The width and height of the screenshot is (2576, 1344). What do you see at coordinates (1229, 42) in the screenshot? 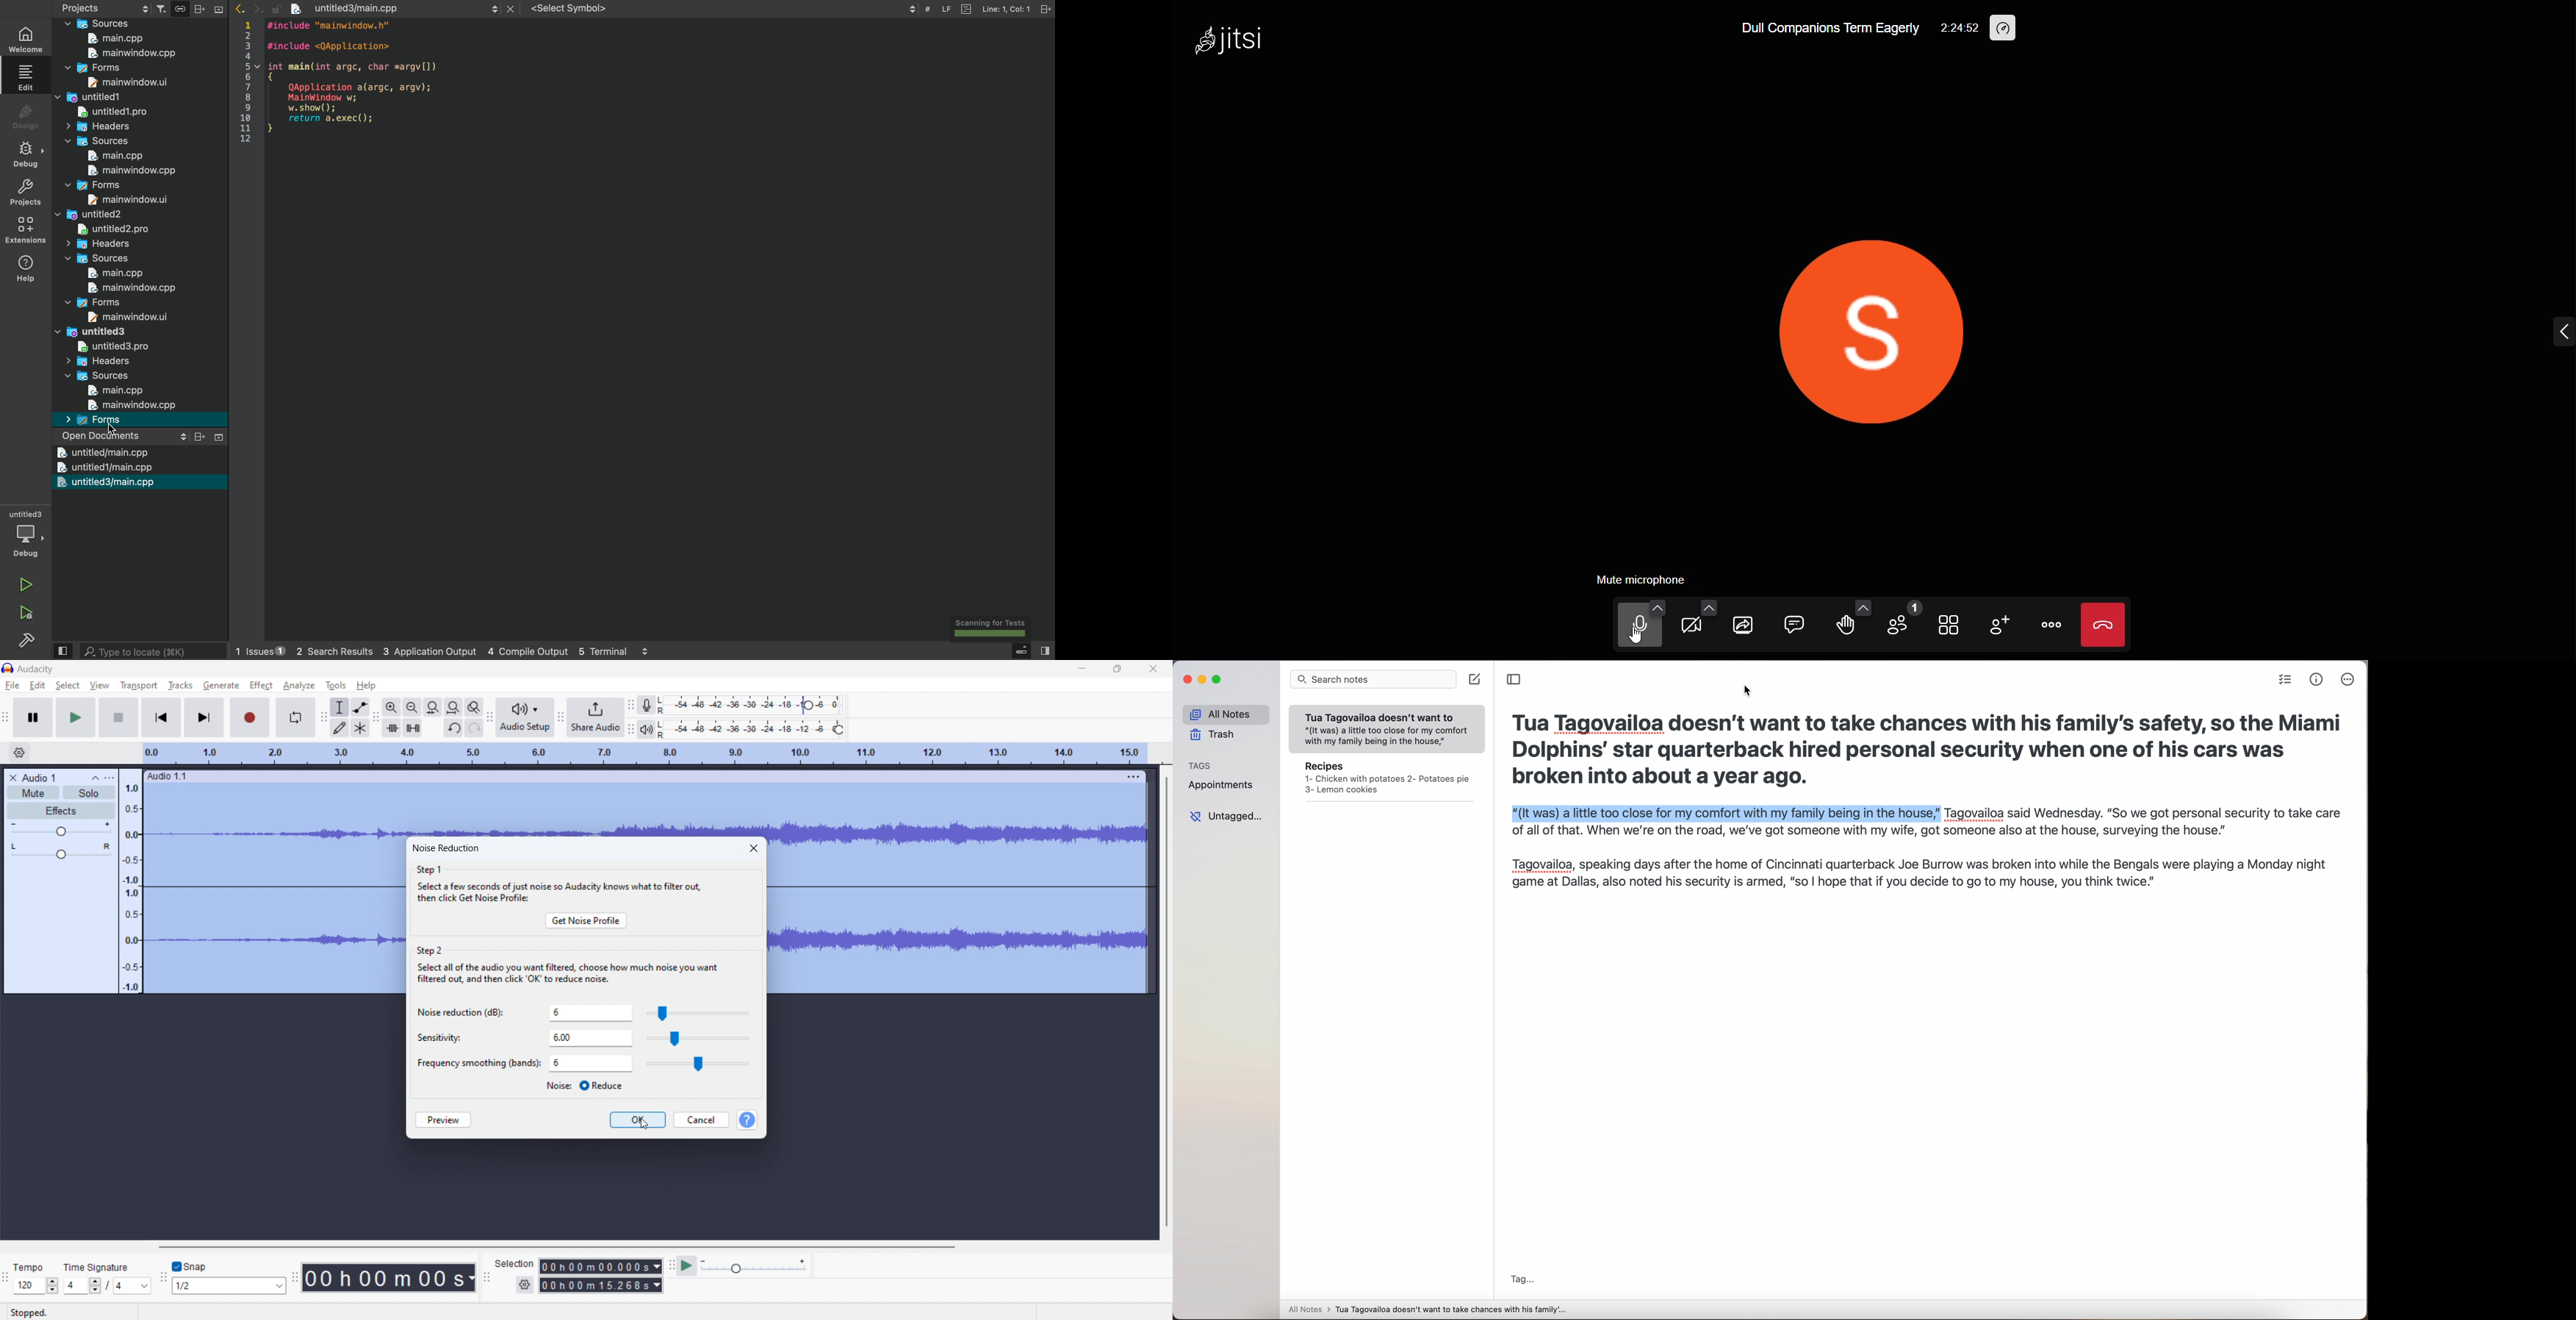
I see `logo` at bounding box center [1229, 42].